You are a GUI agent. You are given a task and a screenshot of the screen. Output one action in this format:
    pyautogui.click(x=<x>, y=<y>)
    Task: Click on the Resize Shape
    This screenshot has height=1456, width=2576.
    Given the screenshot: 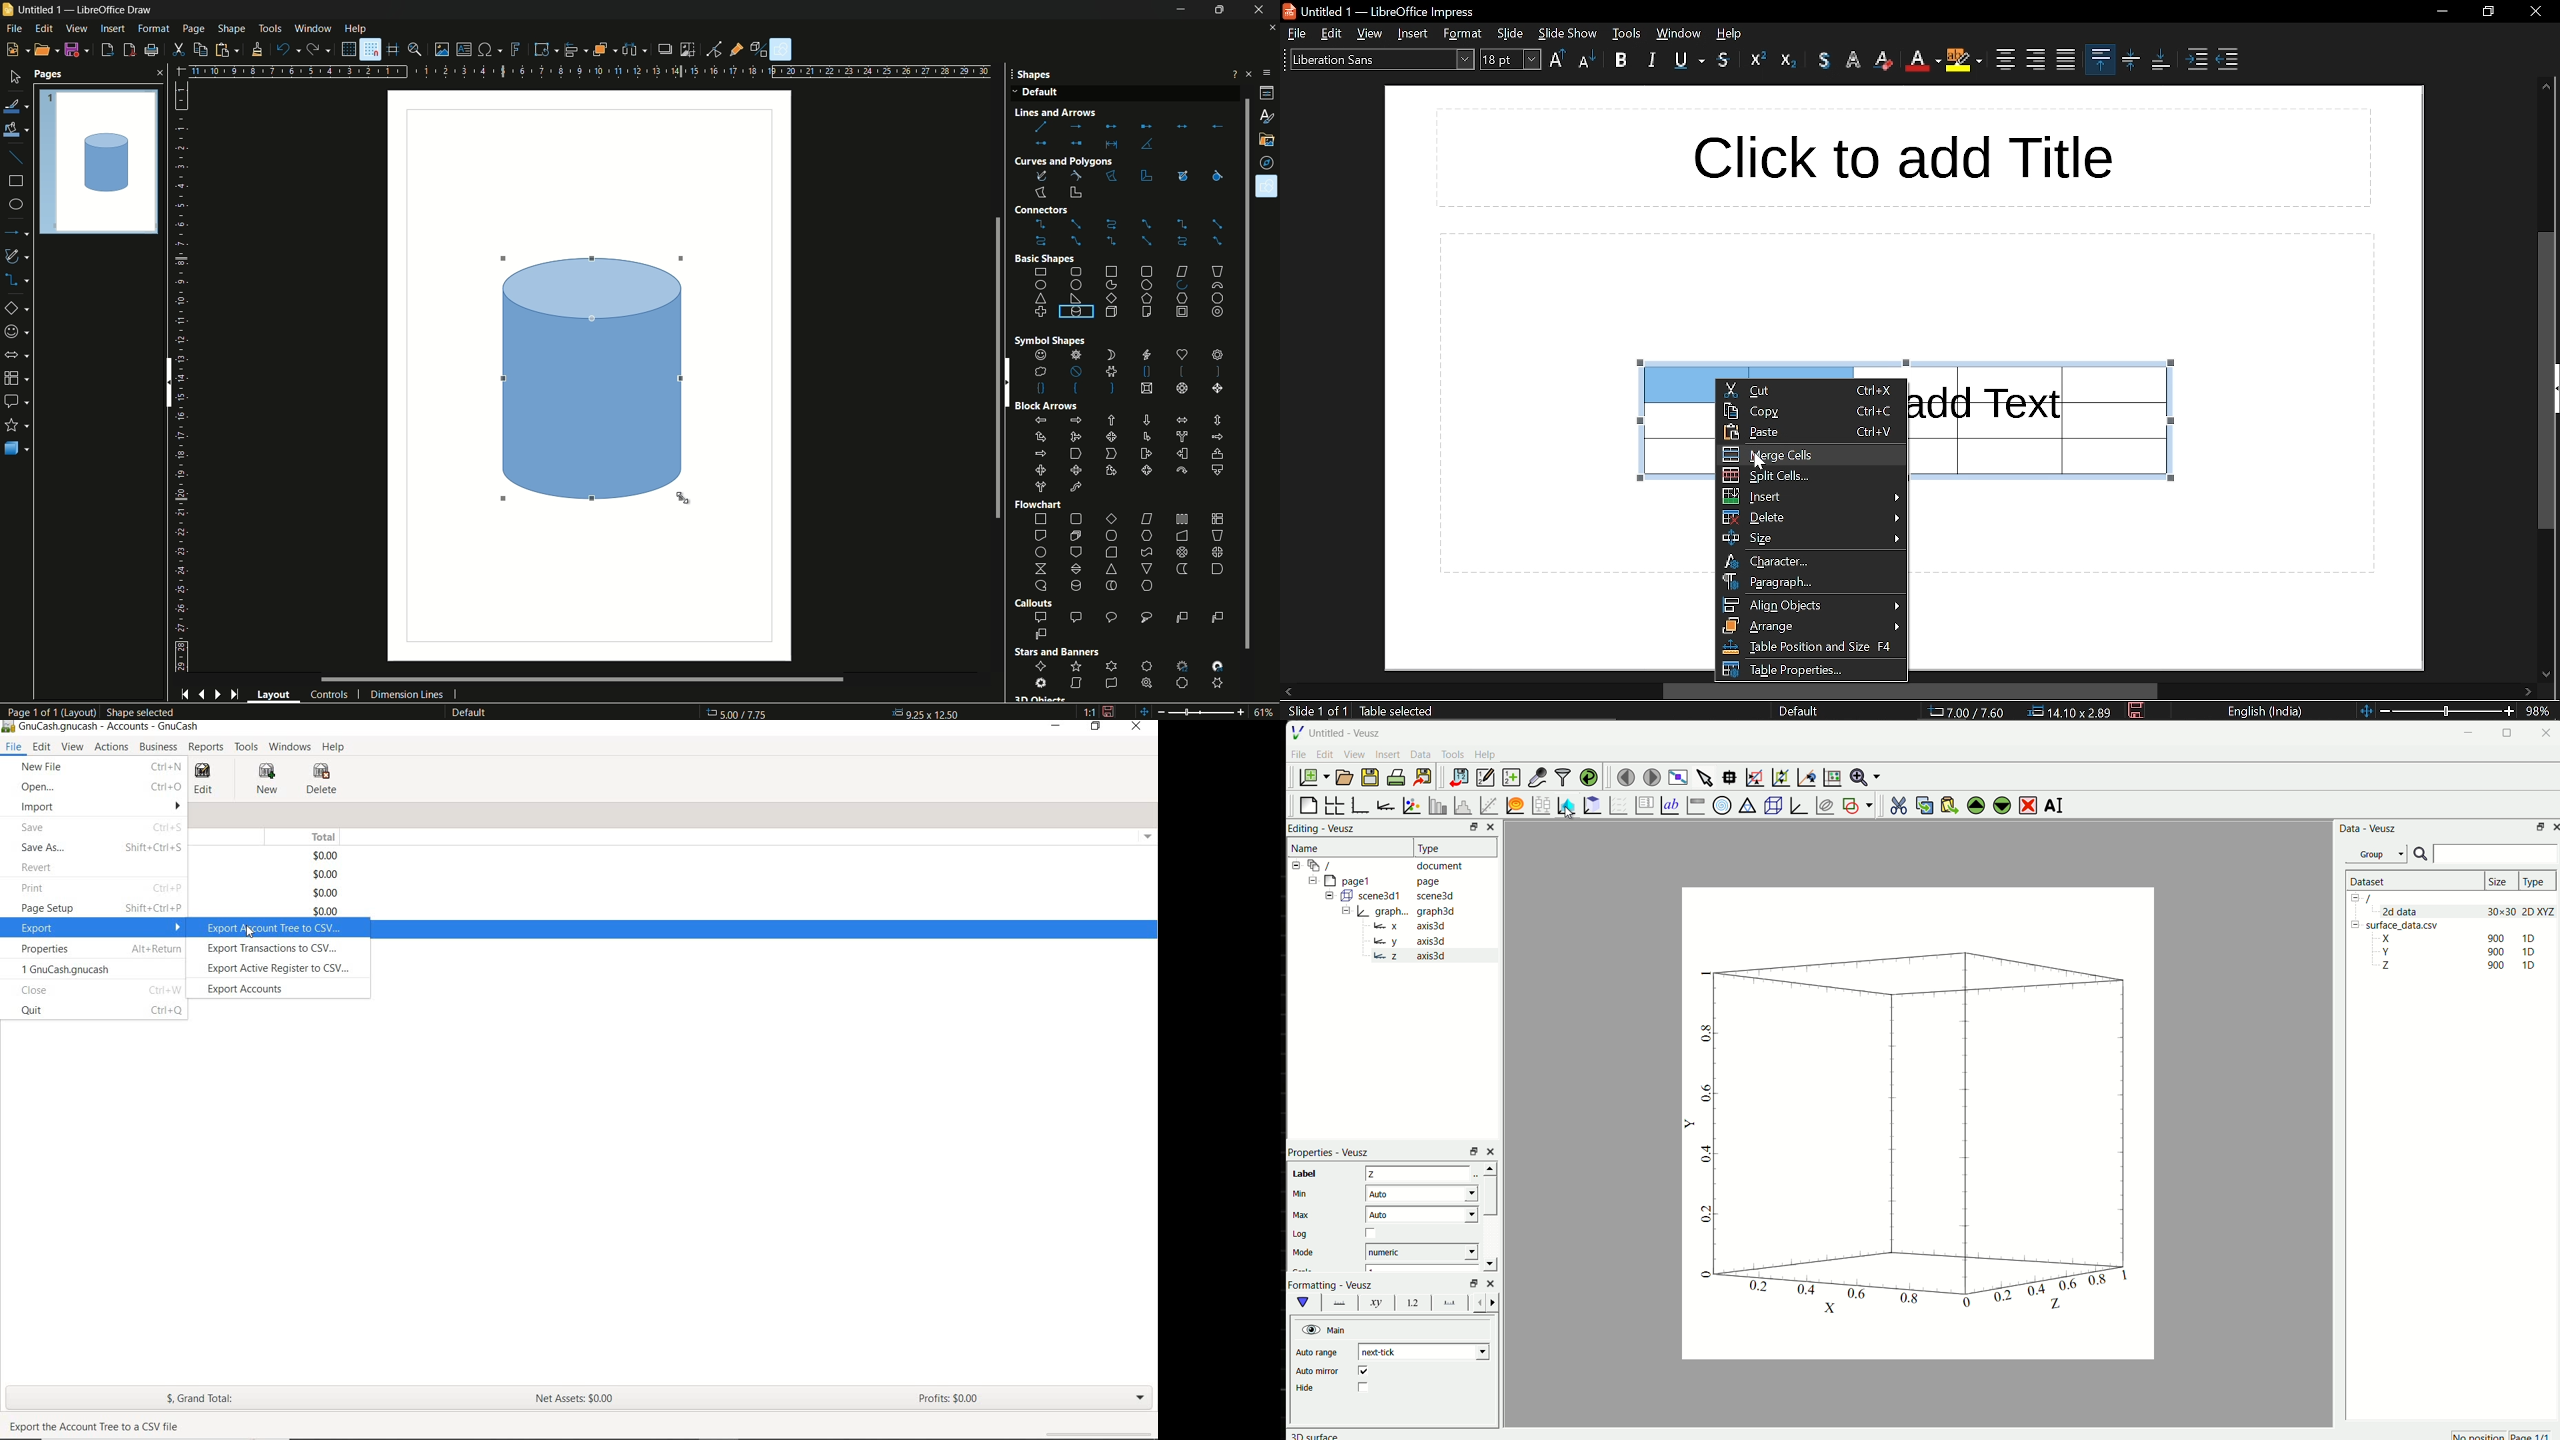 What is the action you would take?
    pyautogui.click(x=133, y=713)
    